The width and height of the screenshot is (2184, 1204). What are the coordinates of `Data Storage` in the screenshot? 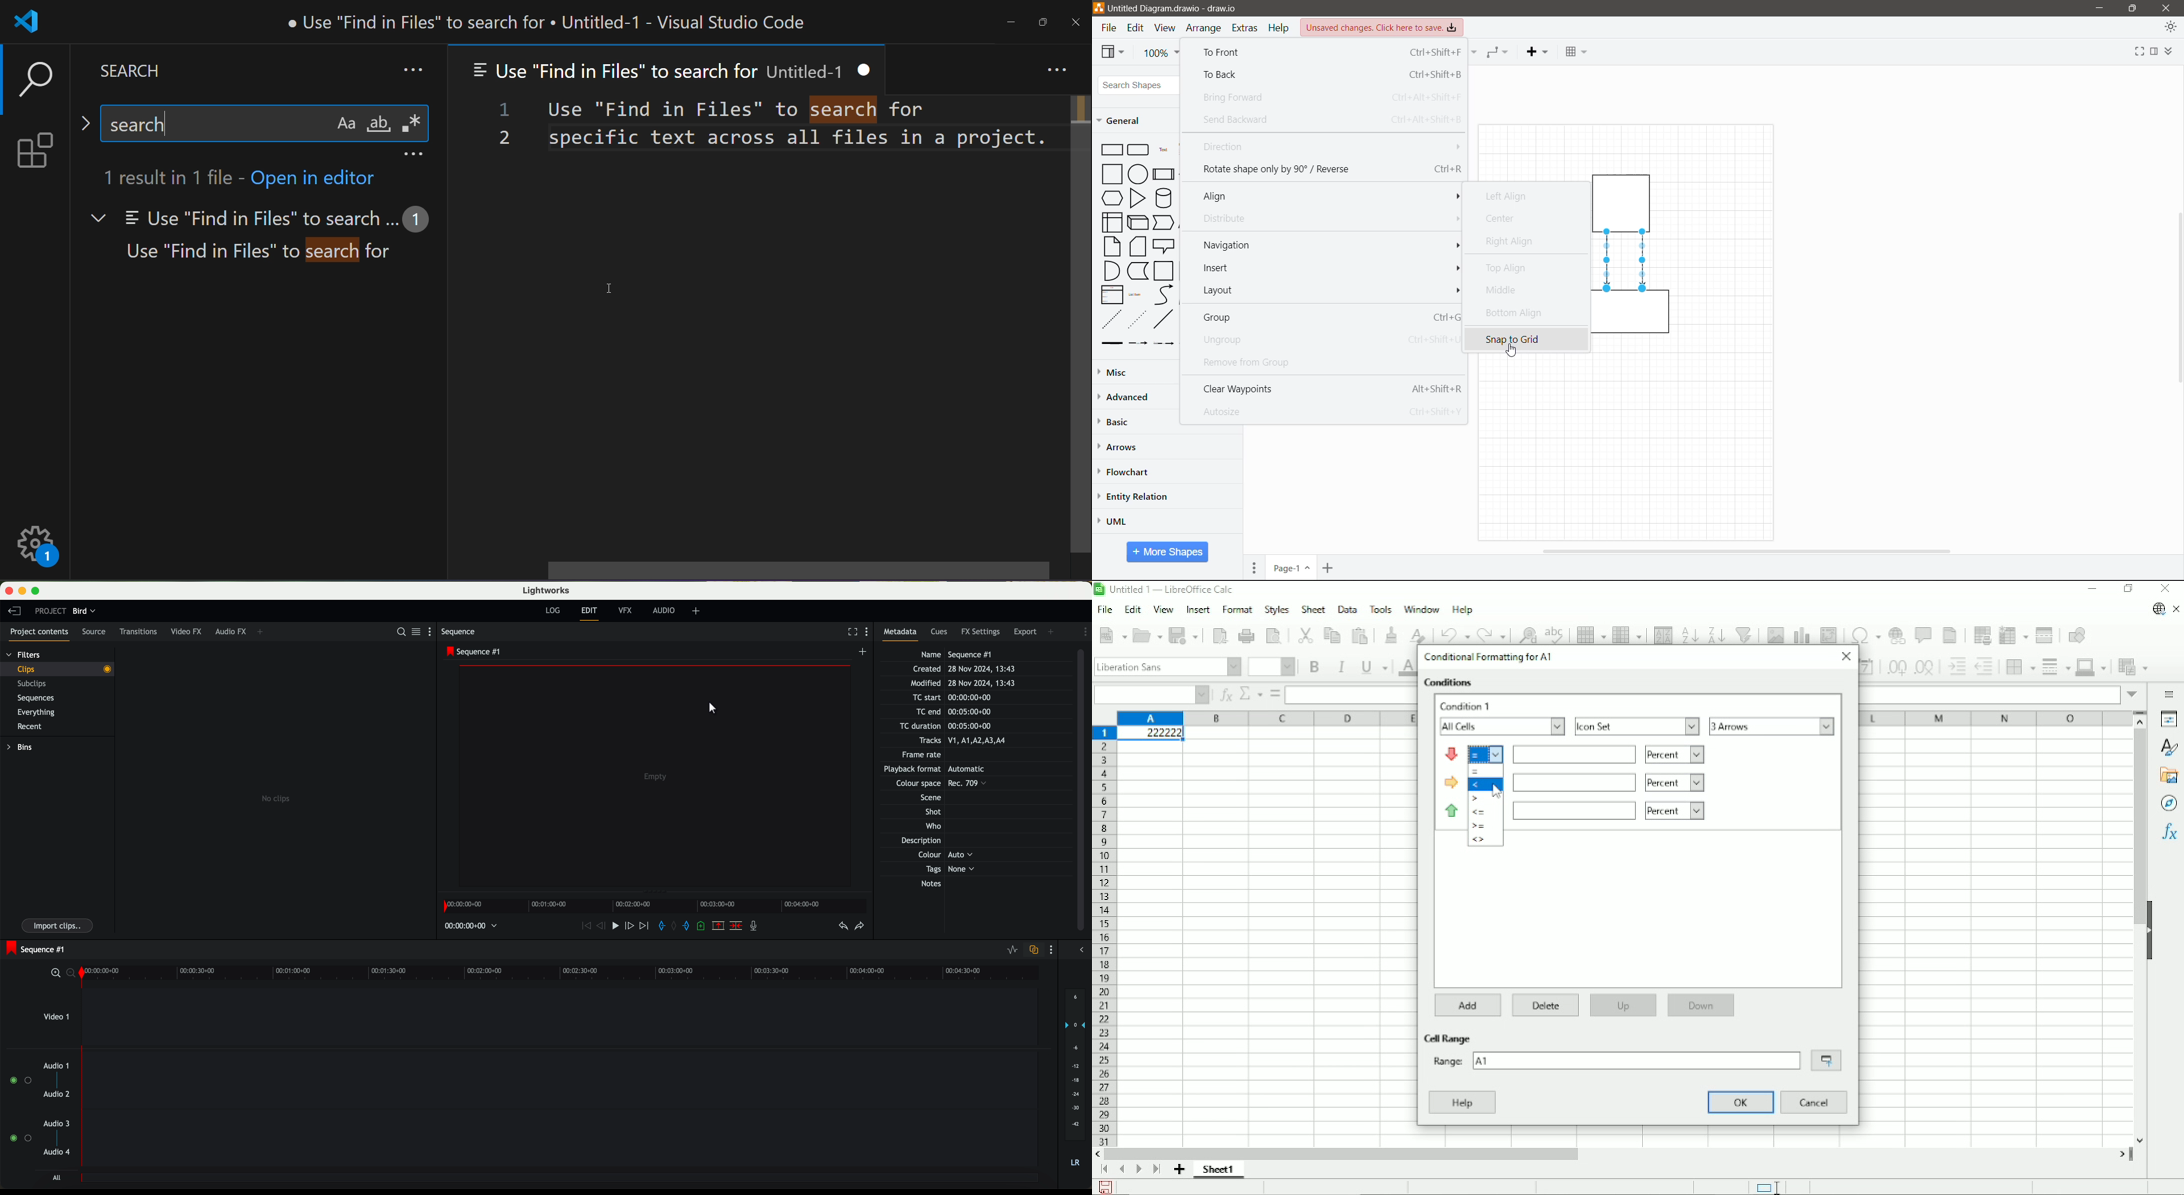 It's located at (1137, 271).